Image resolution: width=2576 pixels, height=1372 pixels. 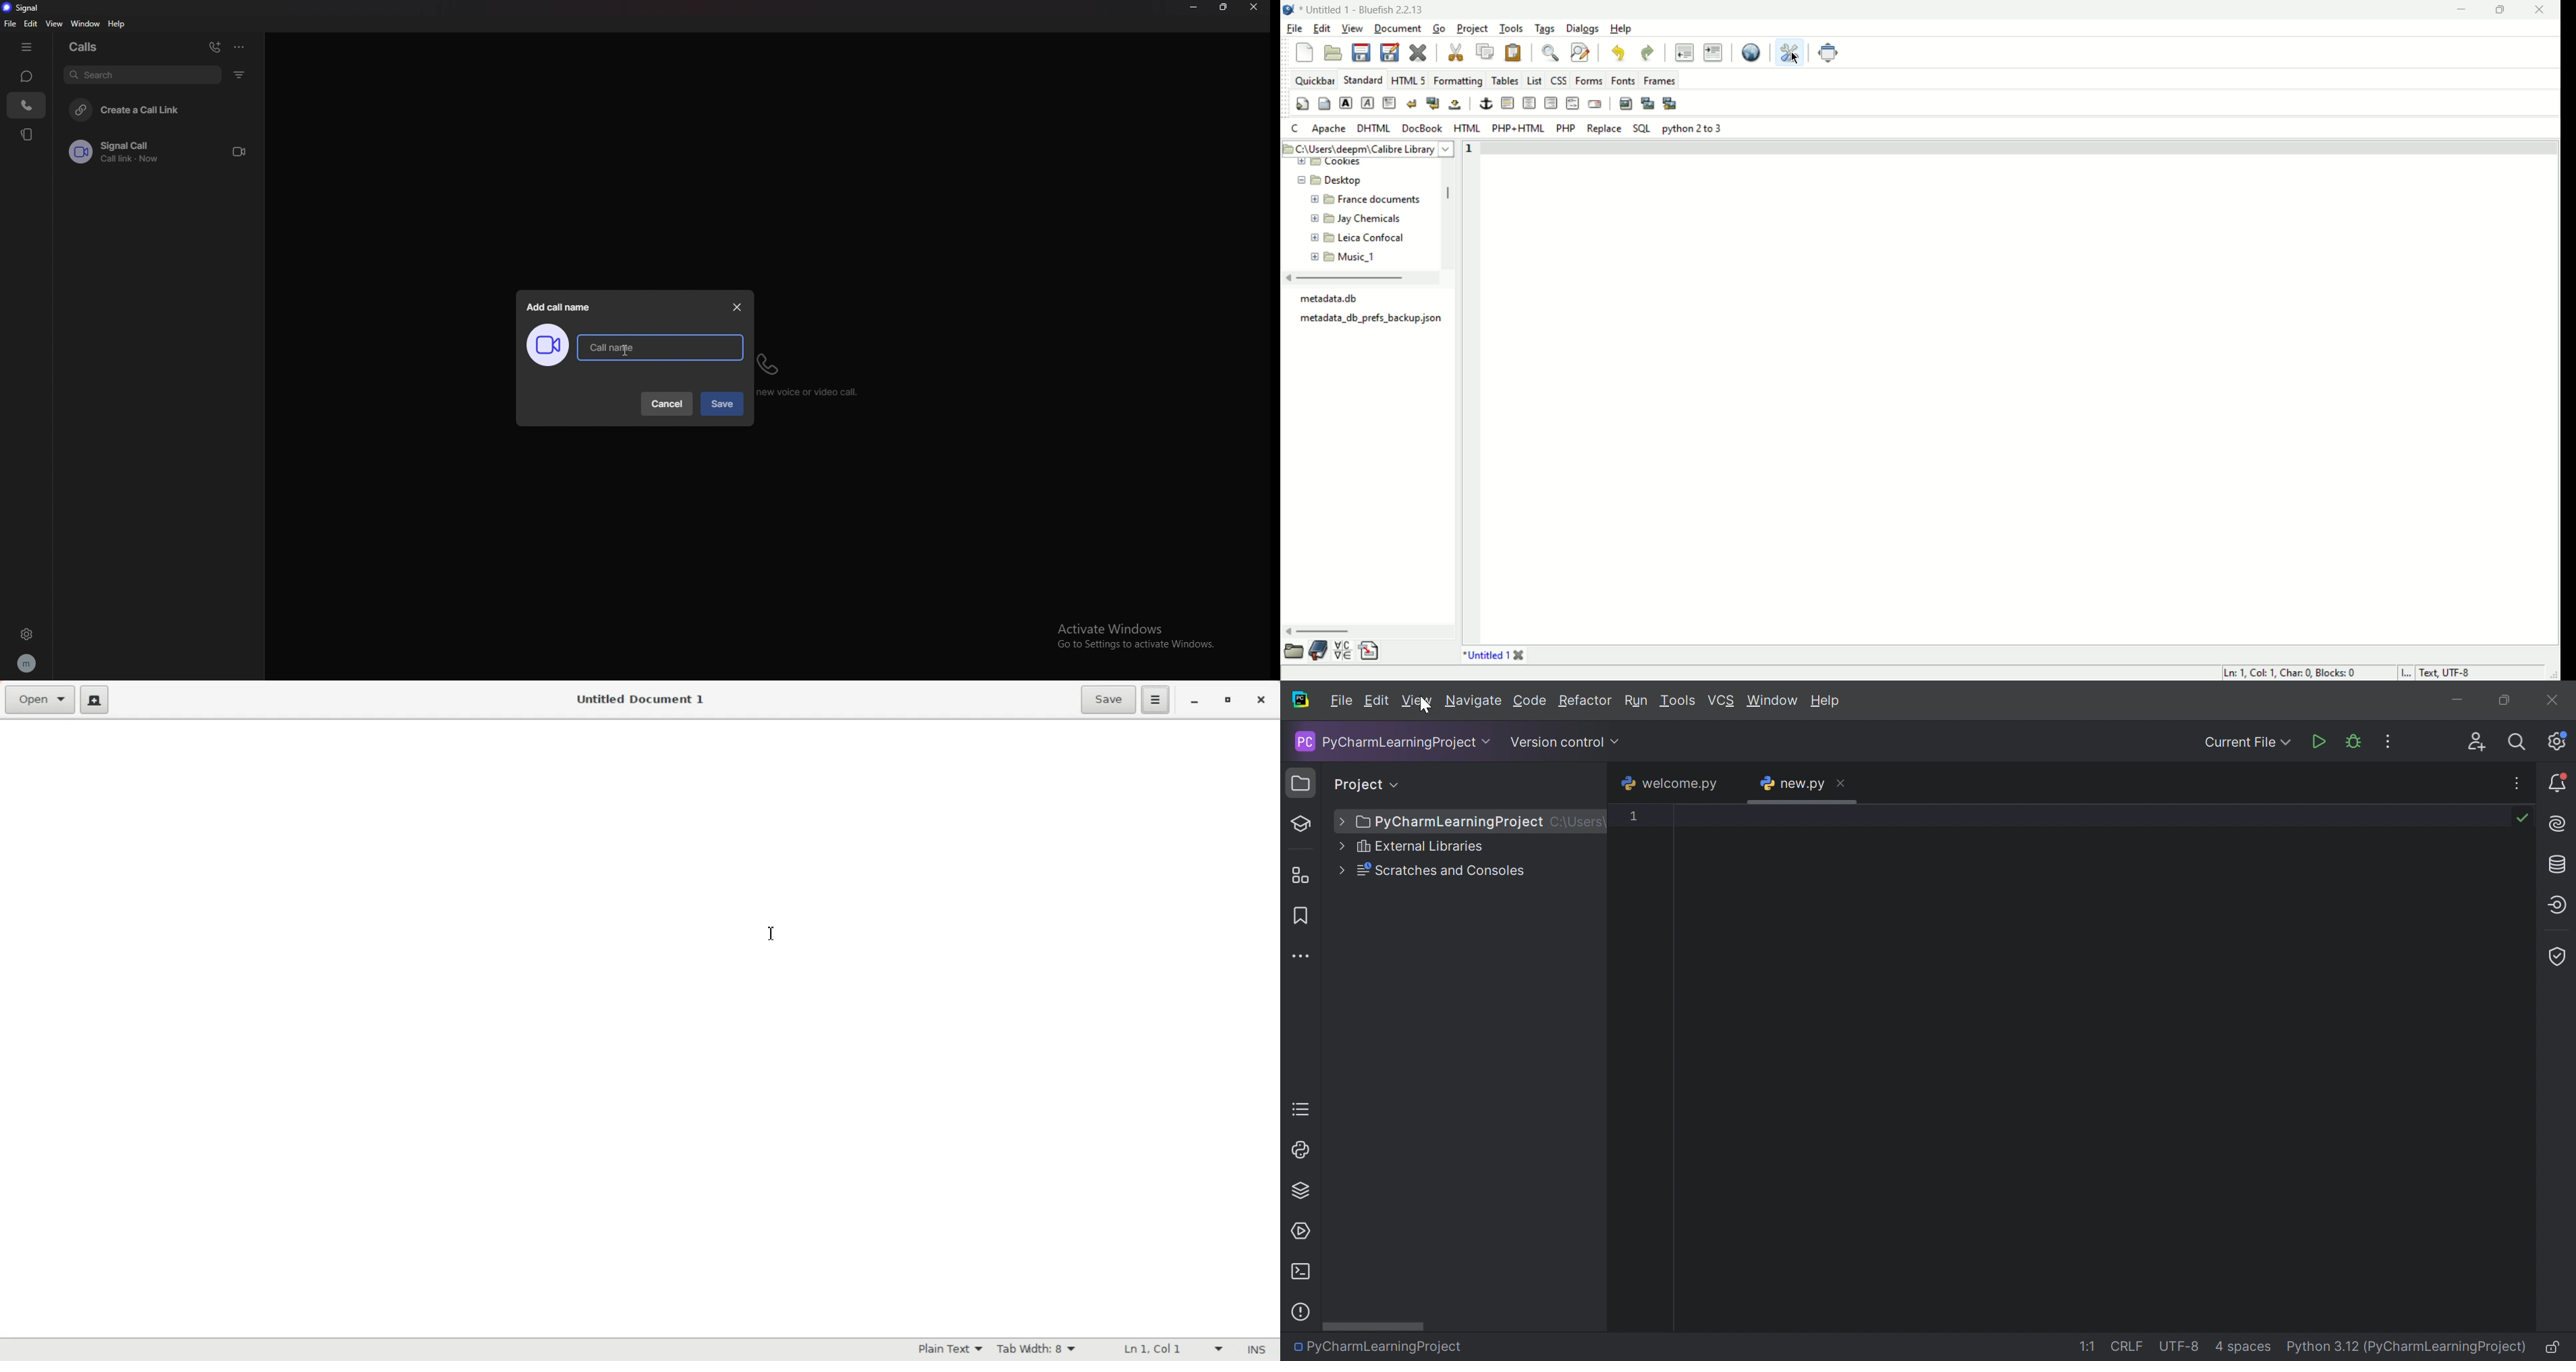 I want to click on standard, so click(x=1362, y=80).